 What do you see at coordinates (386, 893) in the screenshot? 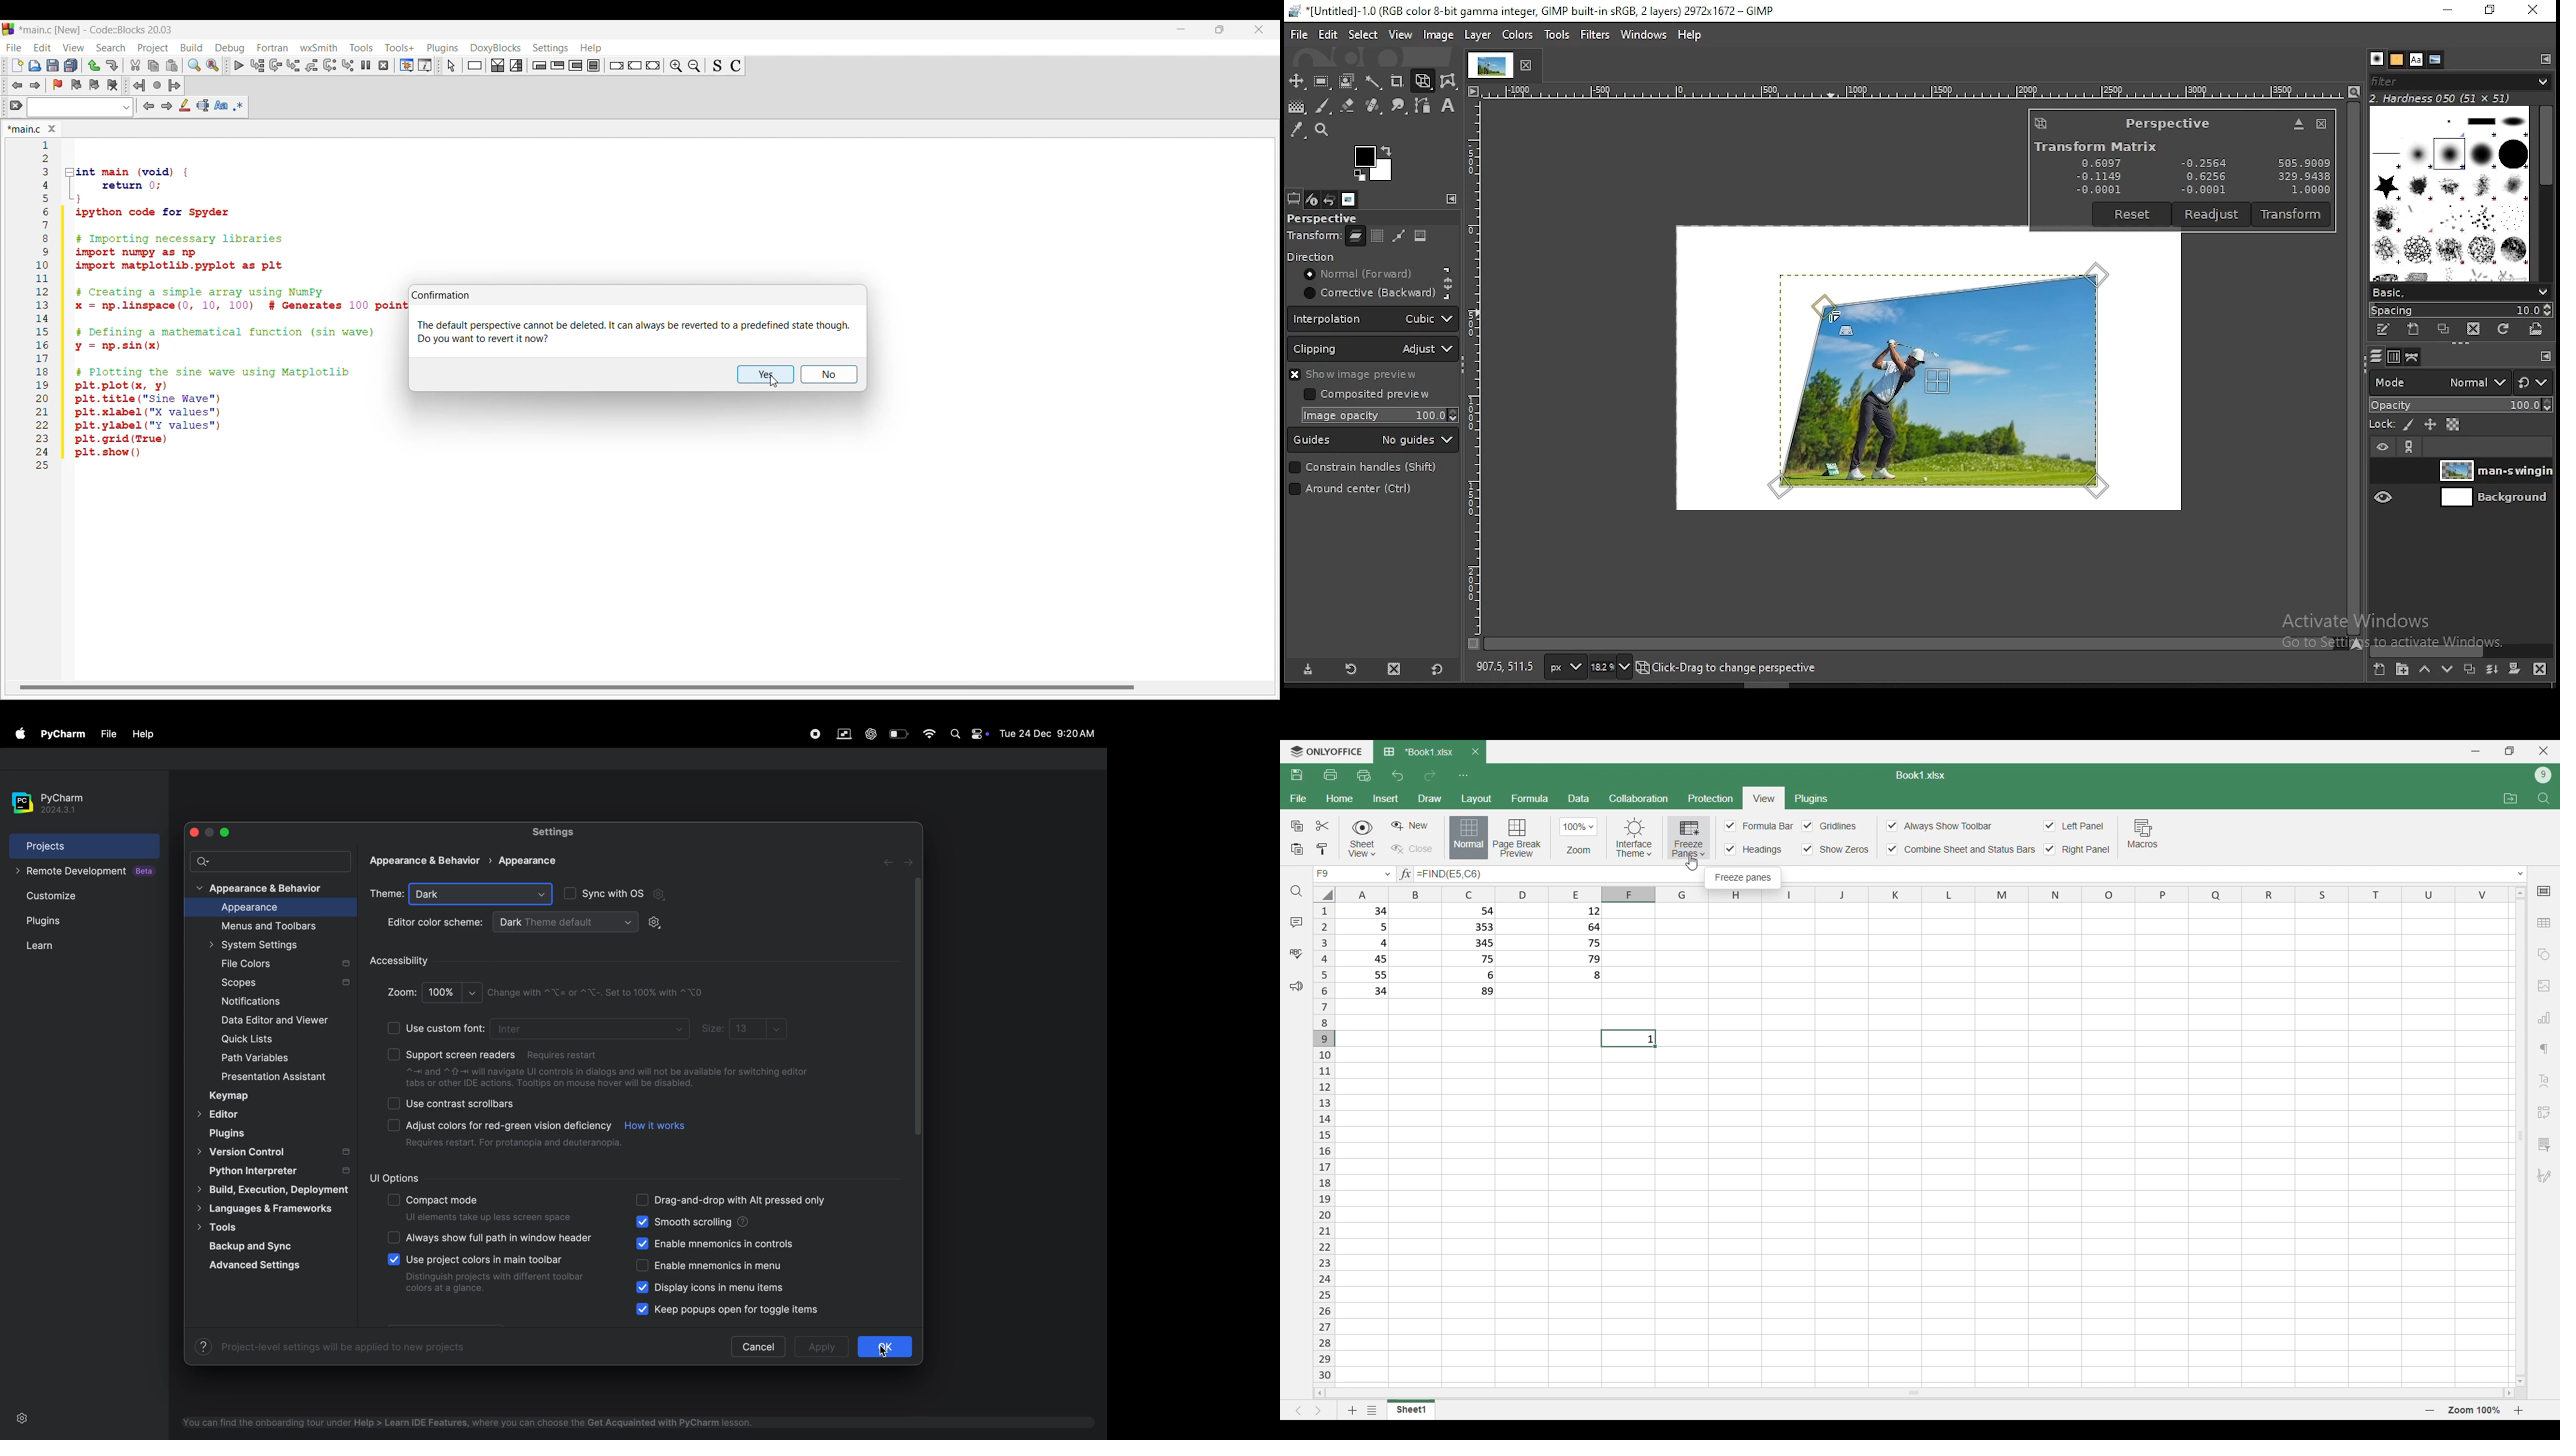
I see `theme` at bounding box center [386, 893].